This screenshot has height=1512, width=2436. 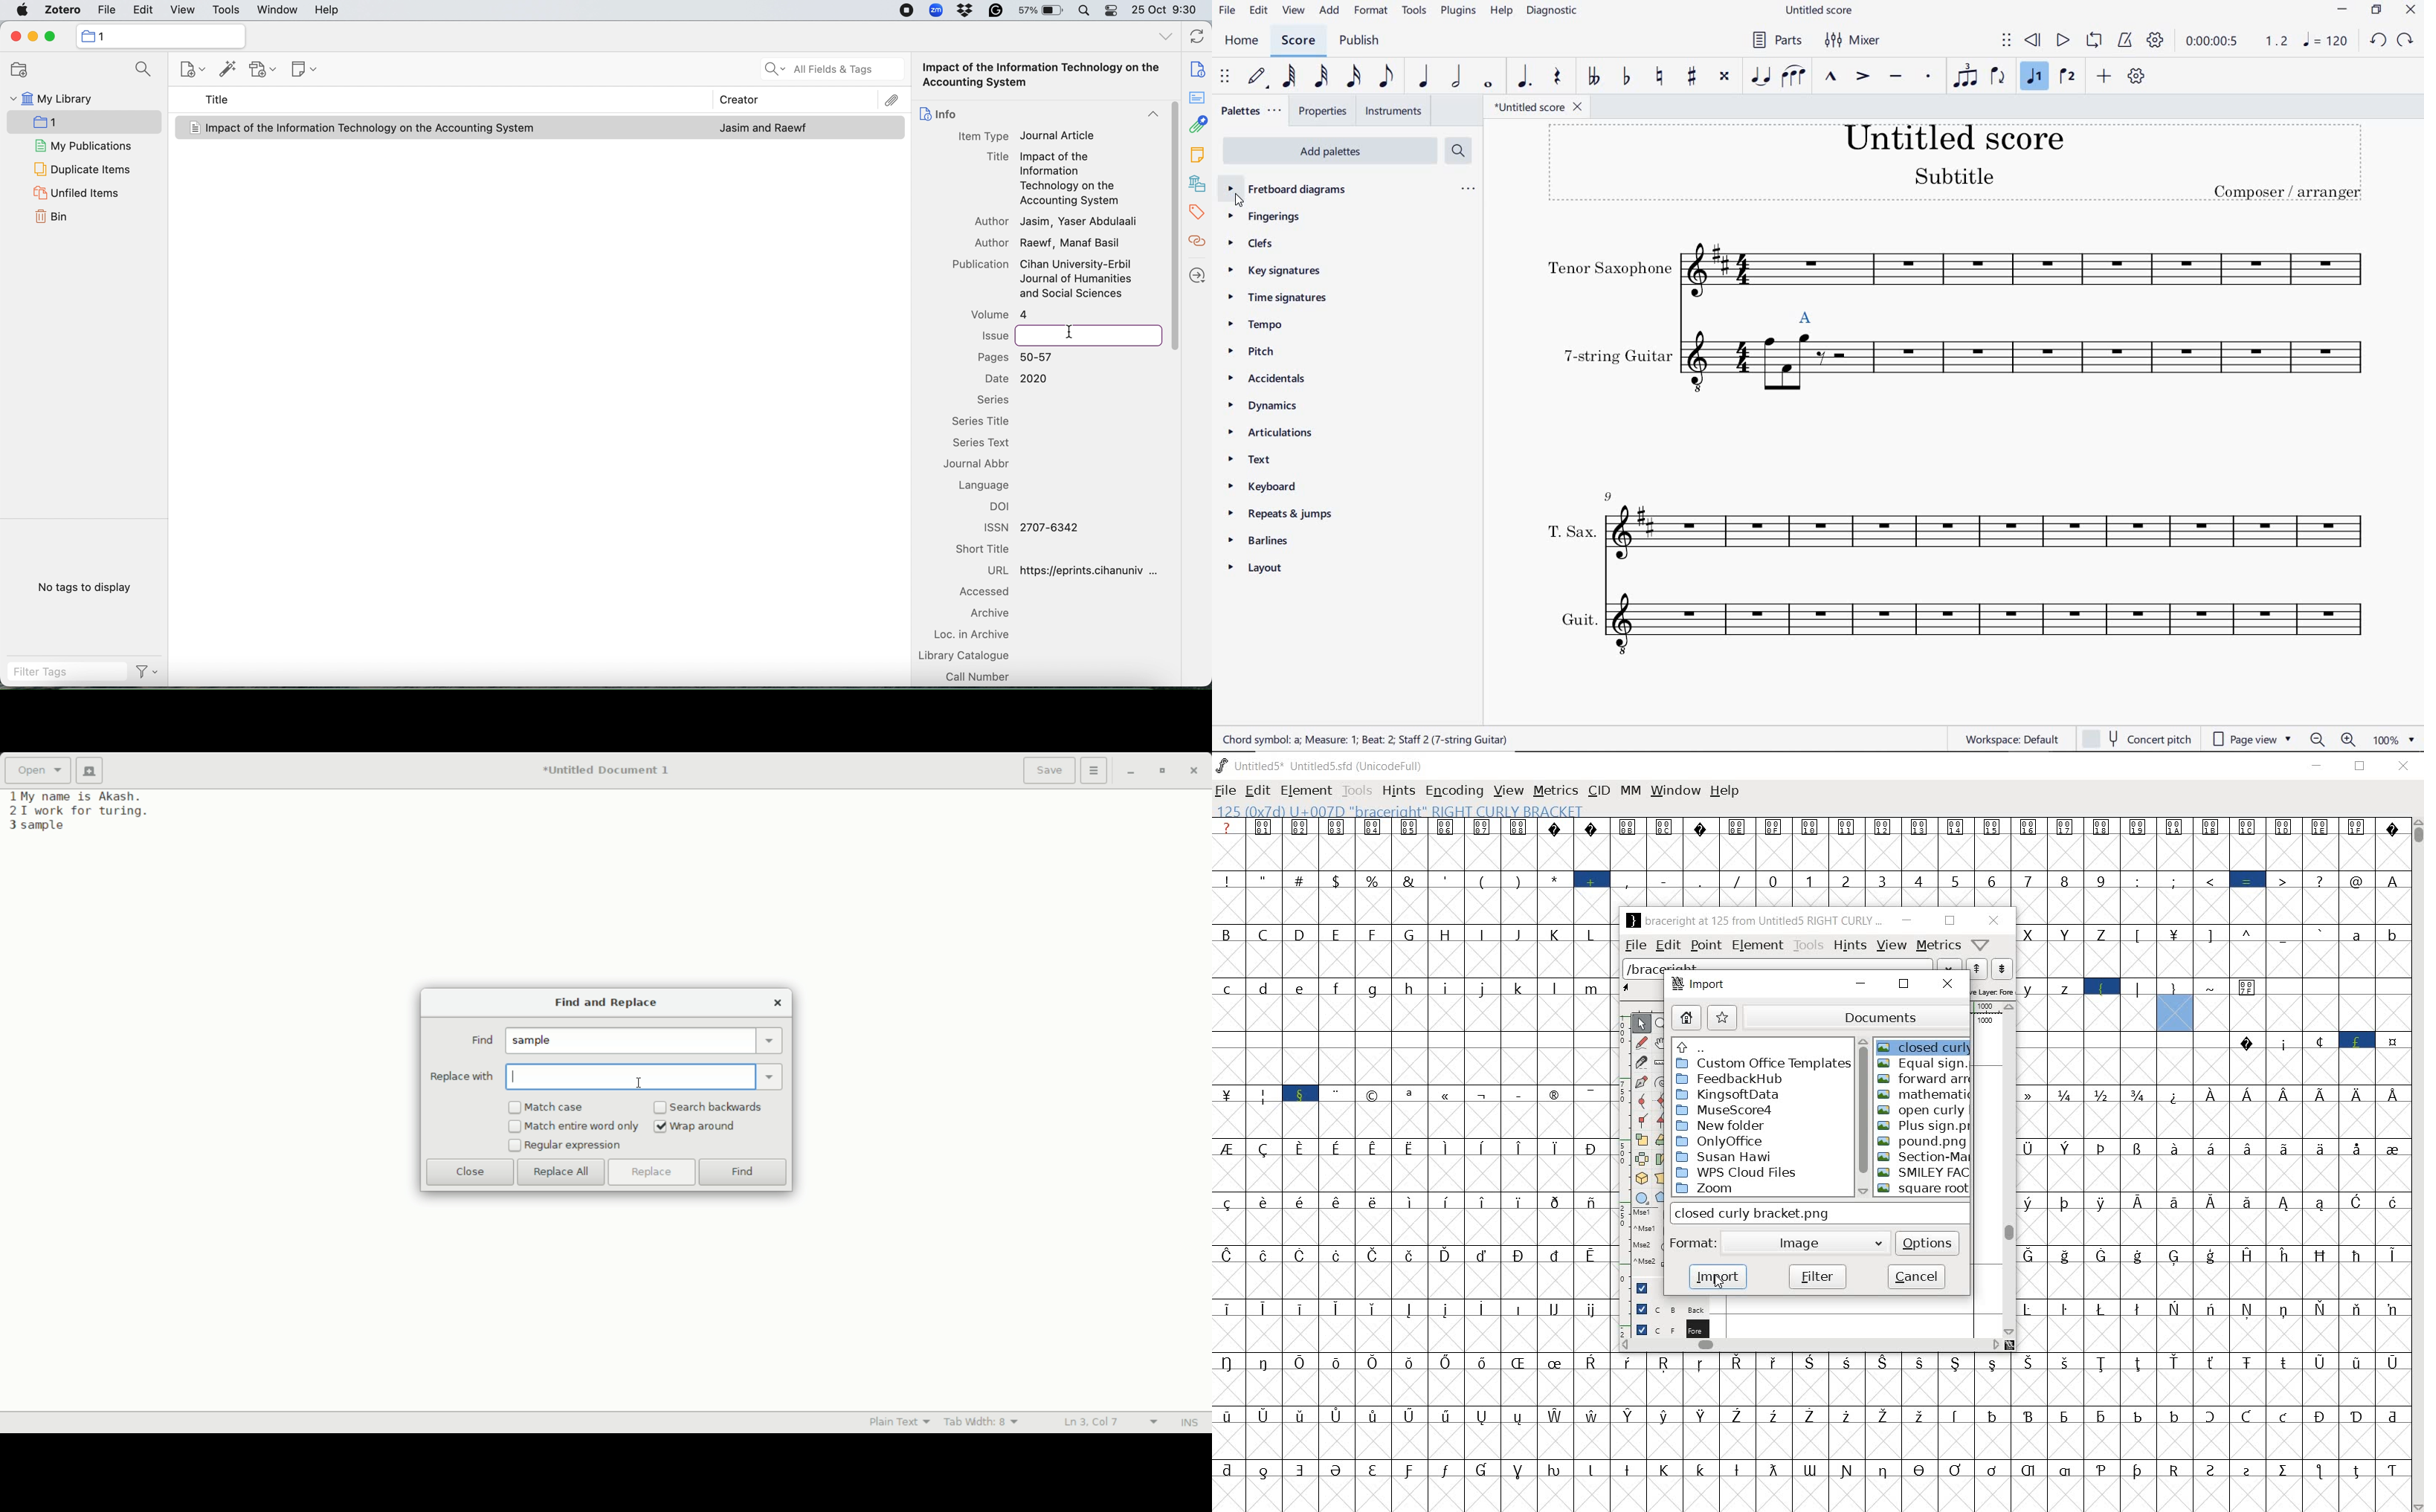 I want to click on item type , so click(x=982, y=135).